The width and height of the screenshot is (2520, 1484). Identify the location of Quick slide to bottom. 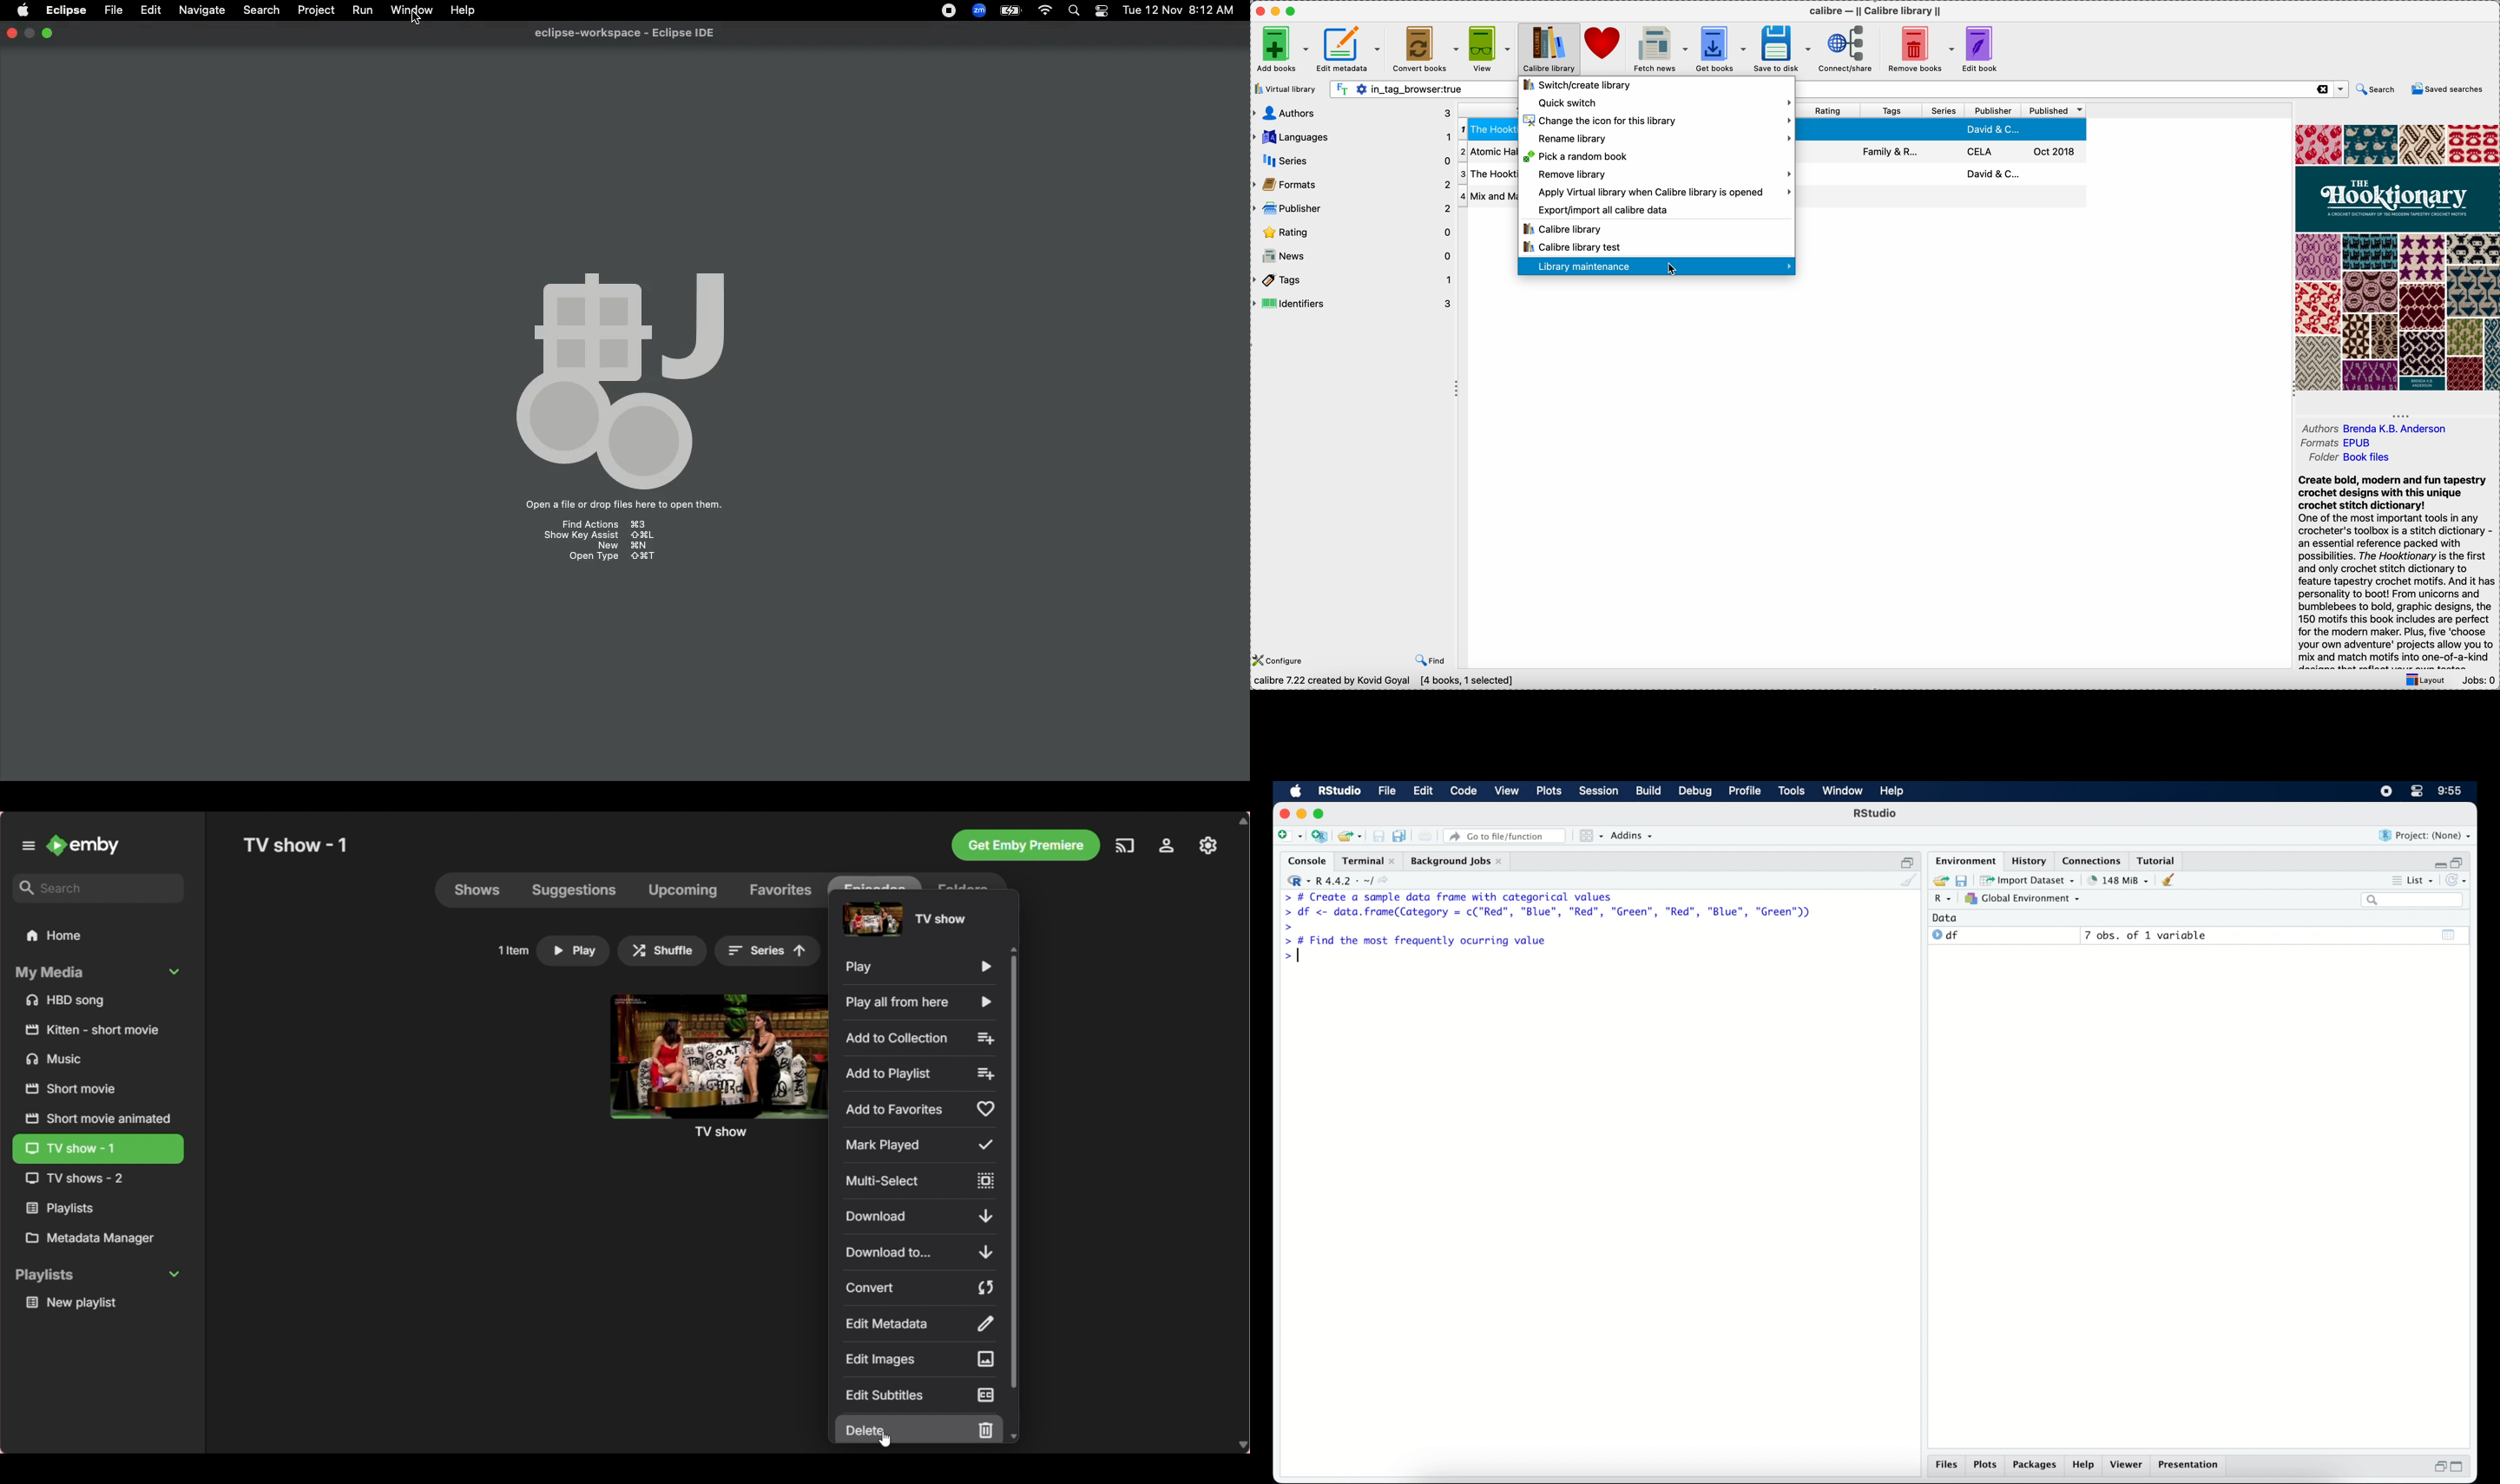
(1014, 1436).